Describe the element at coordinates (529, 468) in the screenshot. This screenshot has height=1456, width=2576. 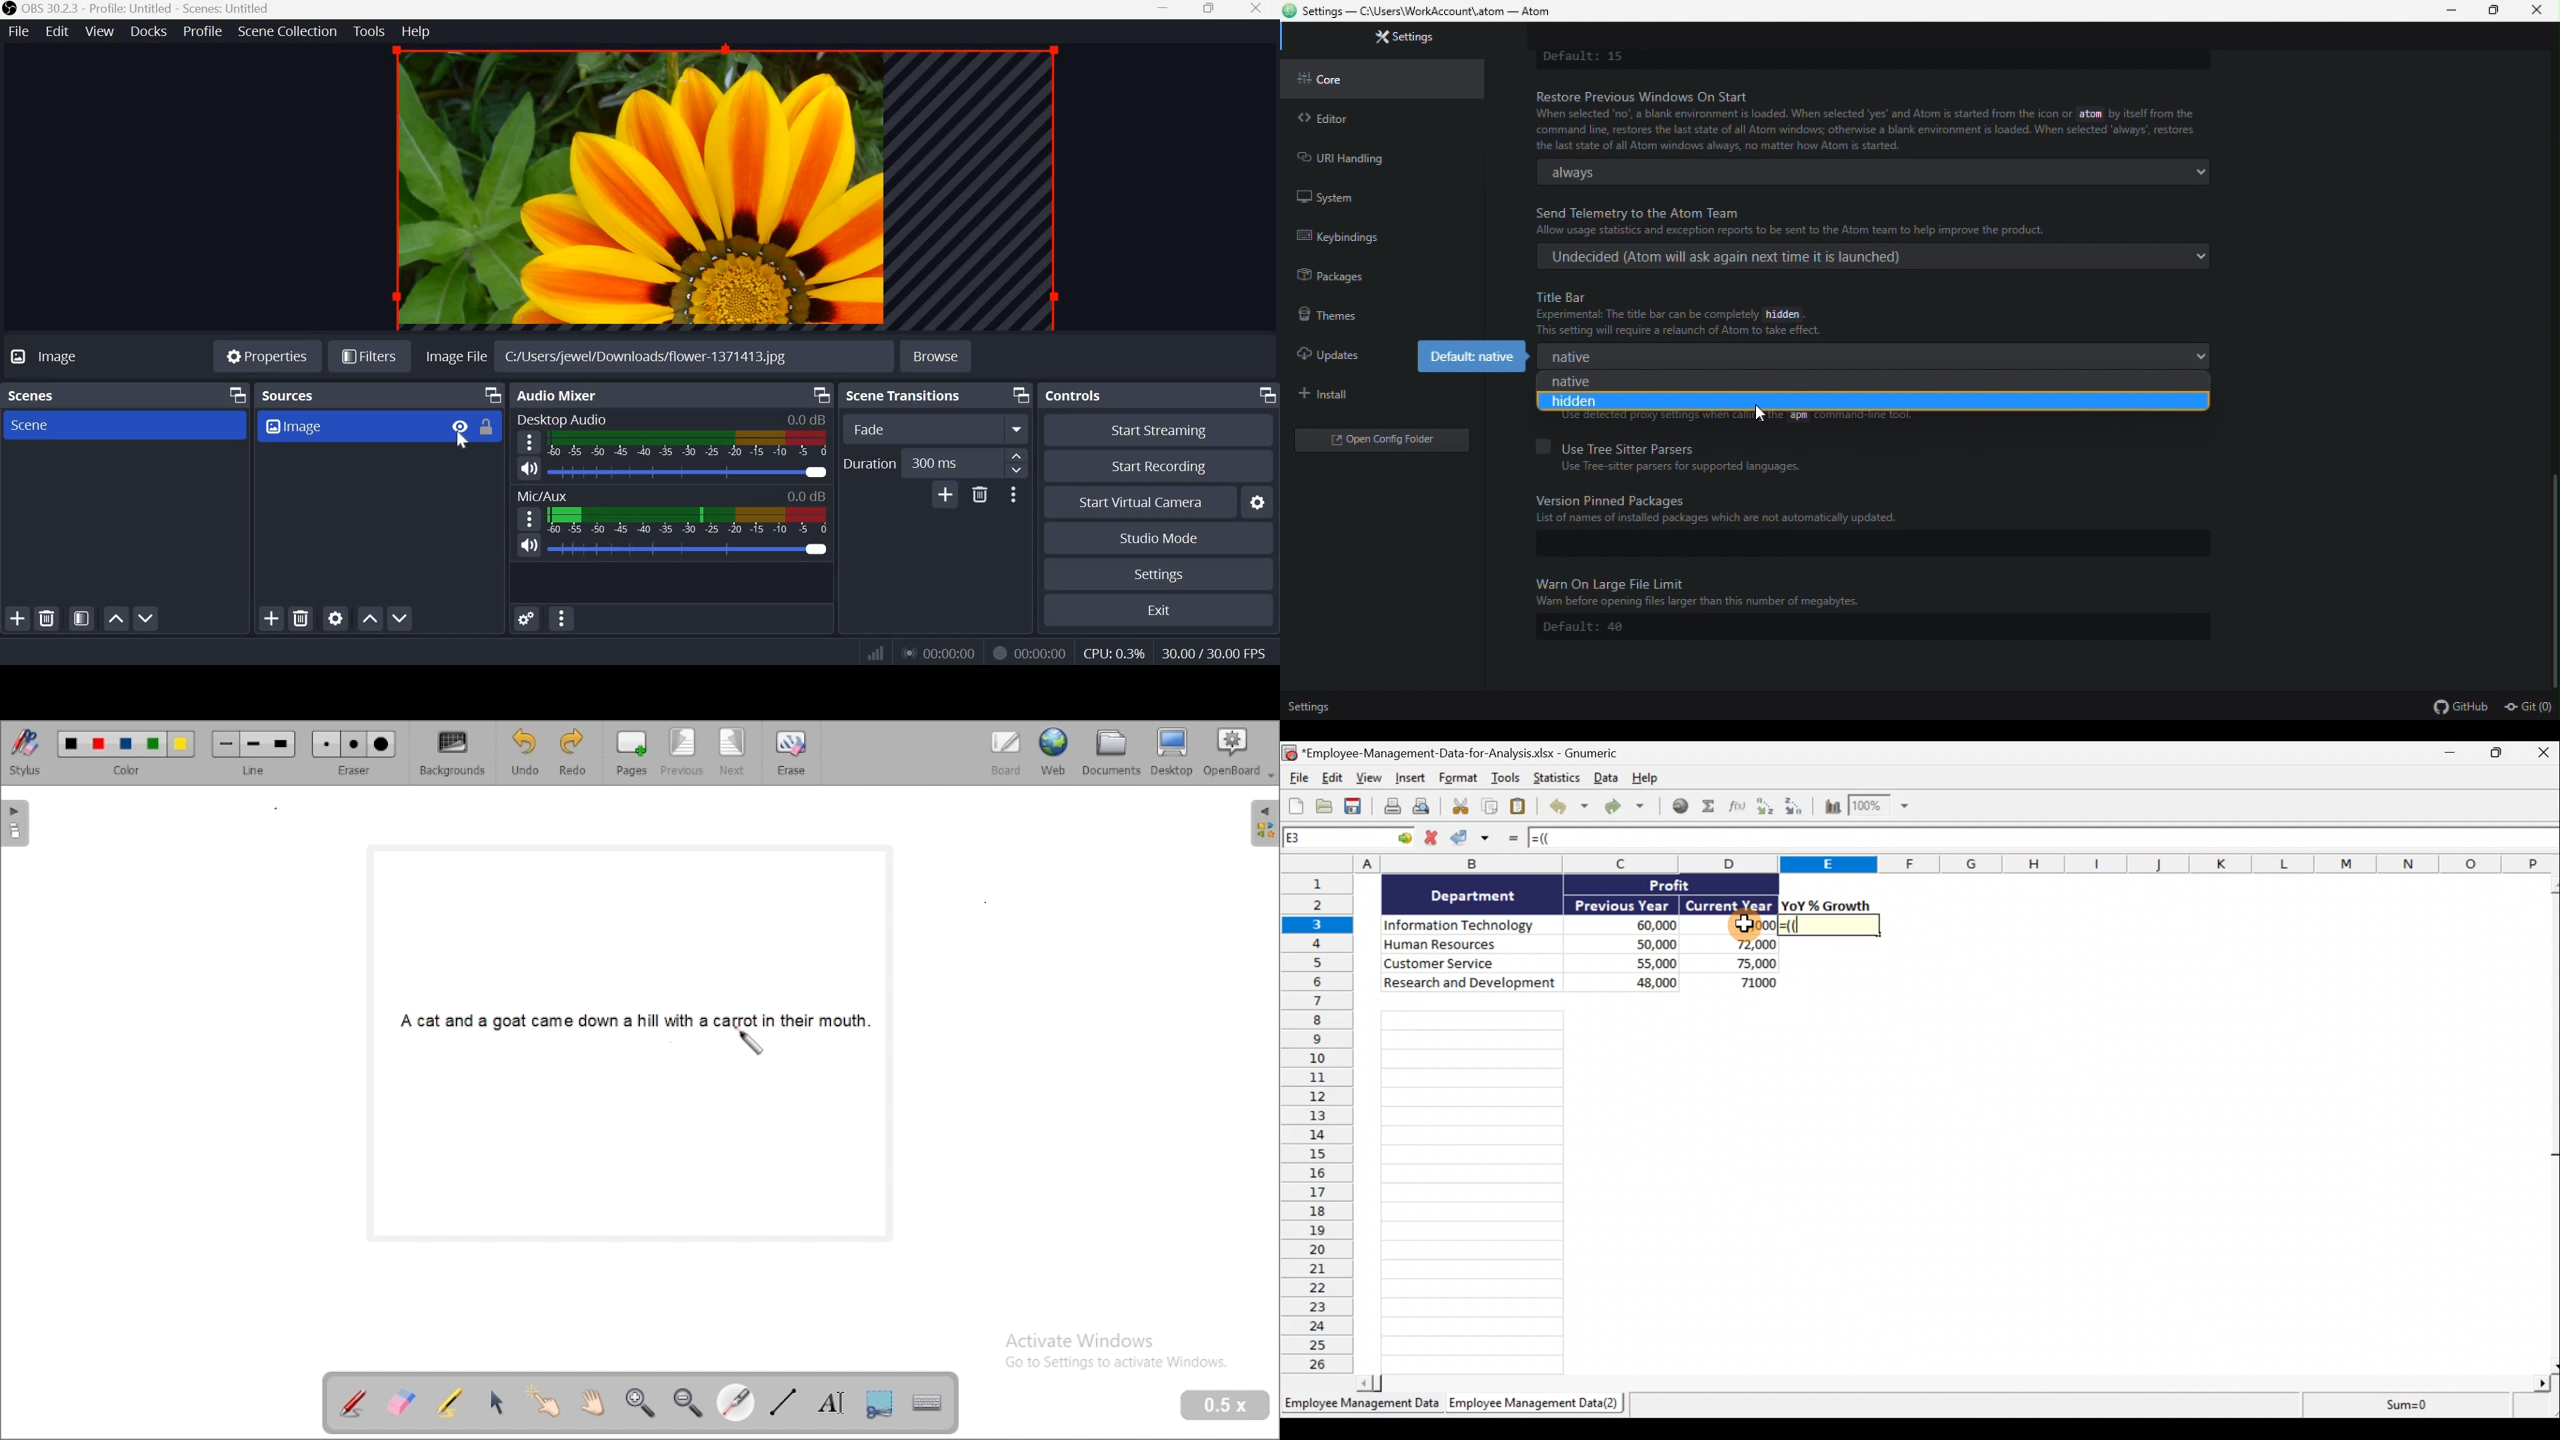
I see `Speaker icon` at that location.